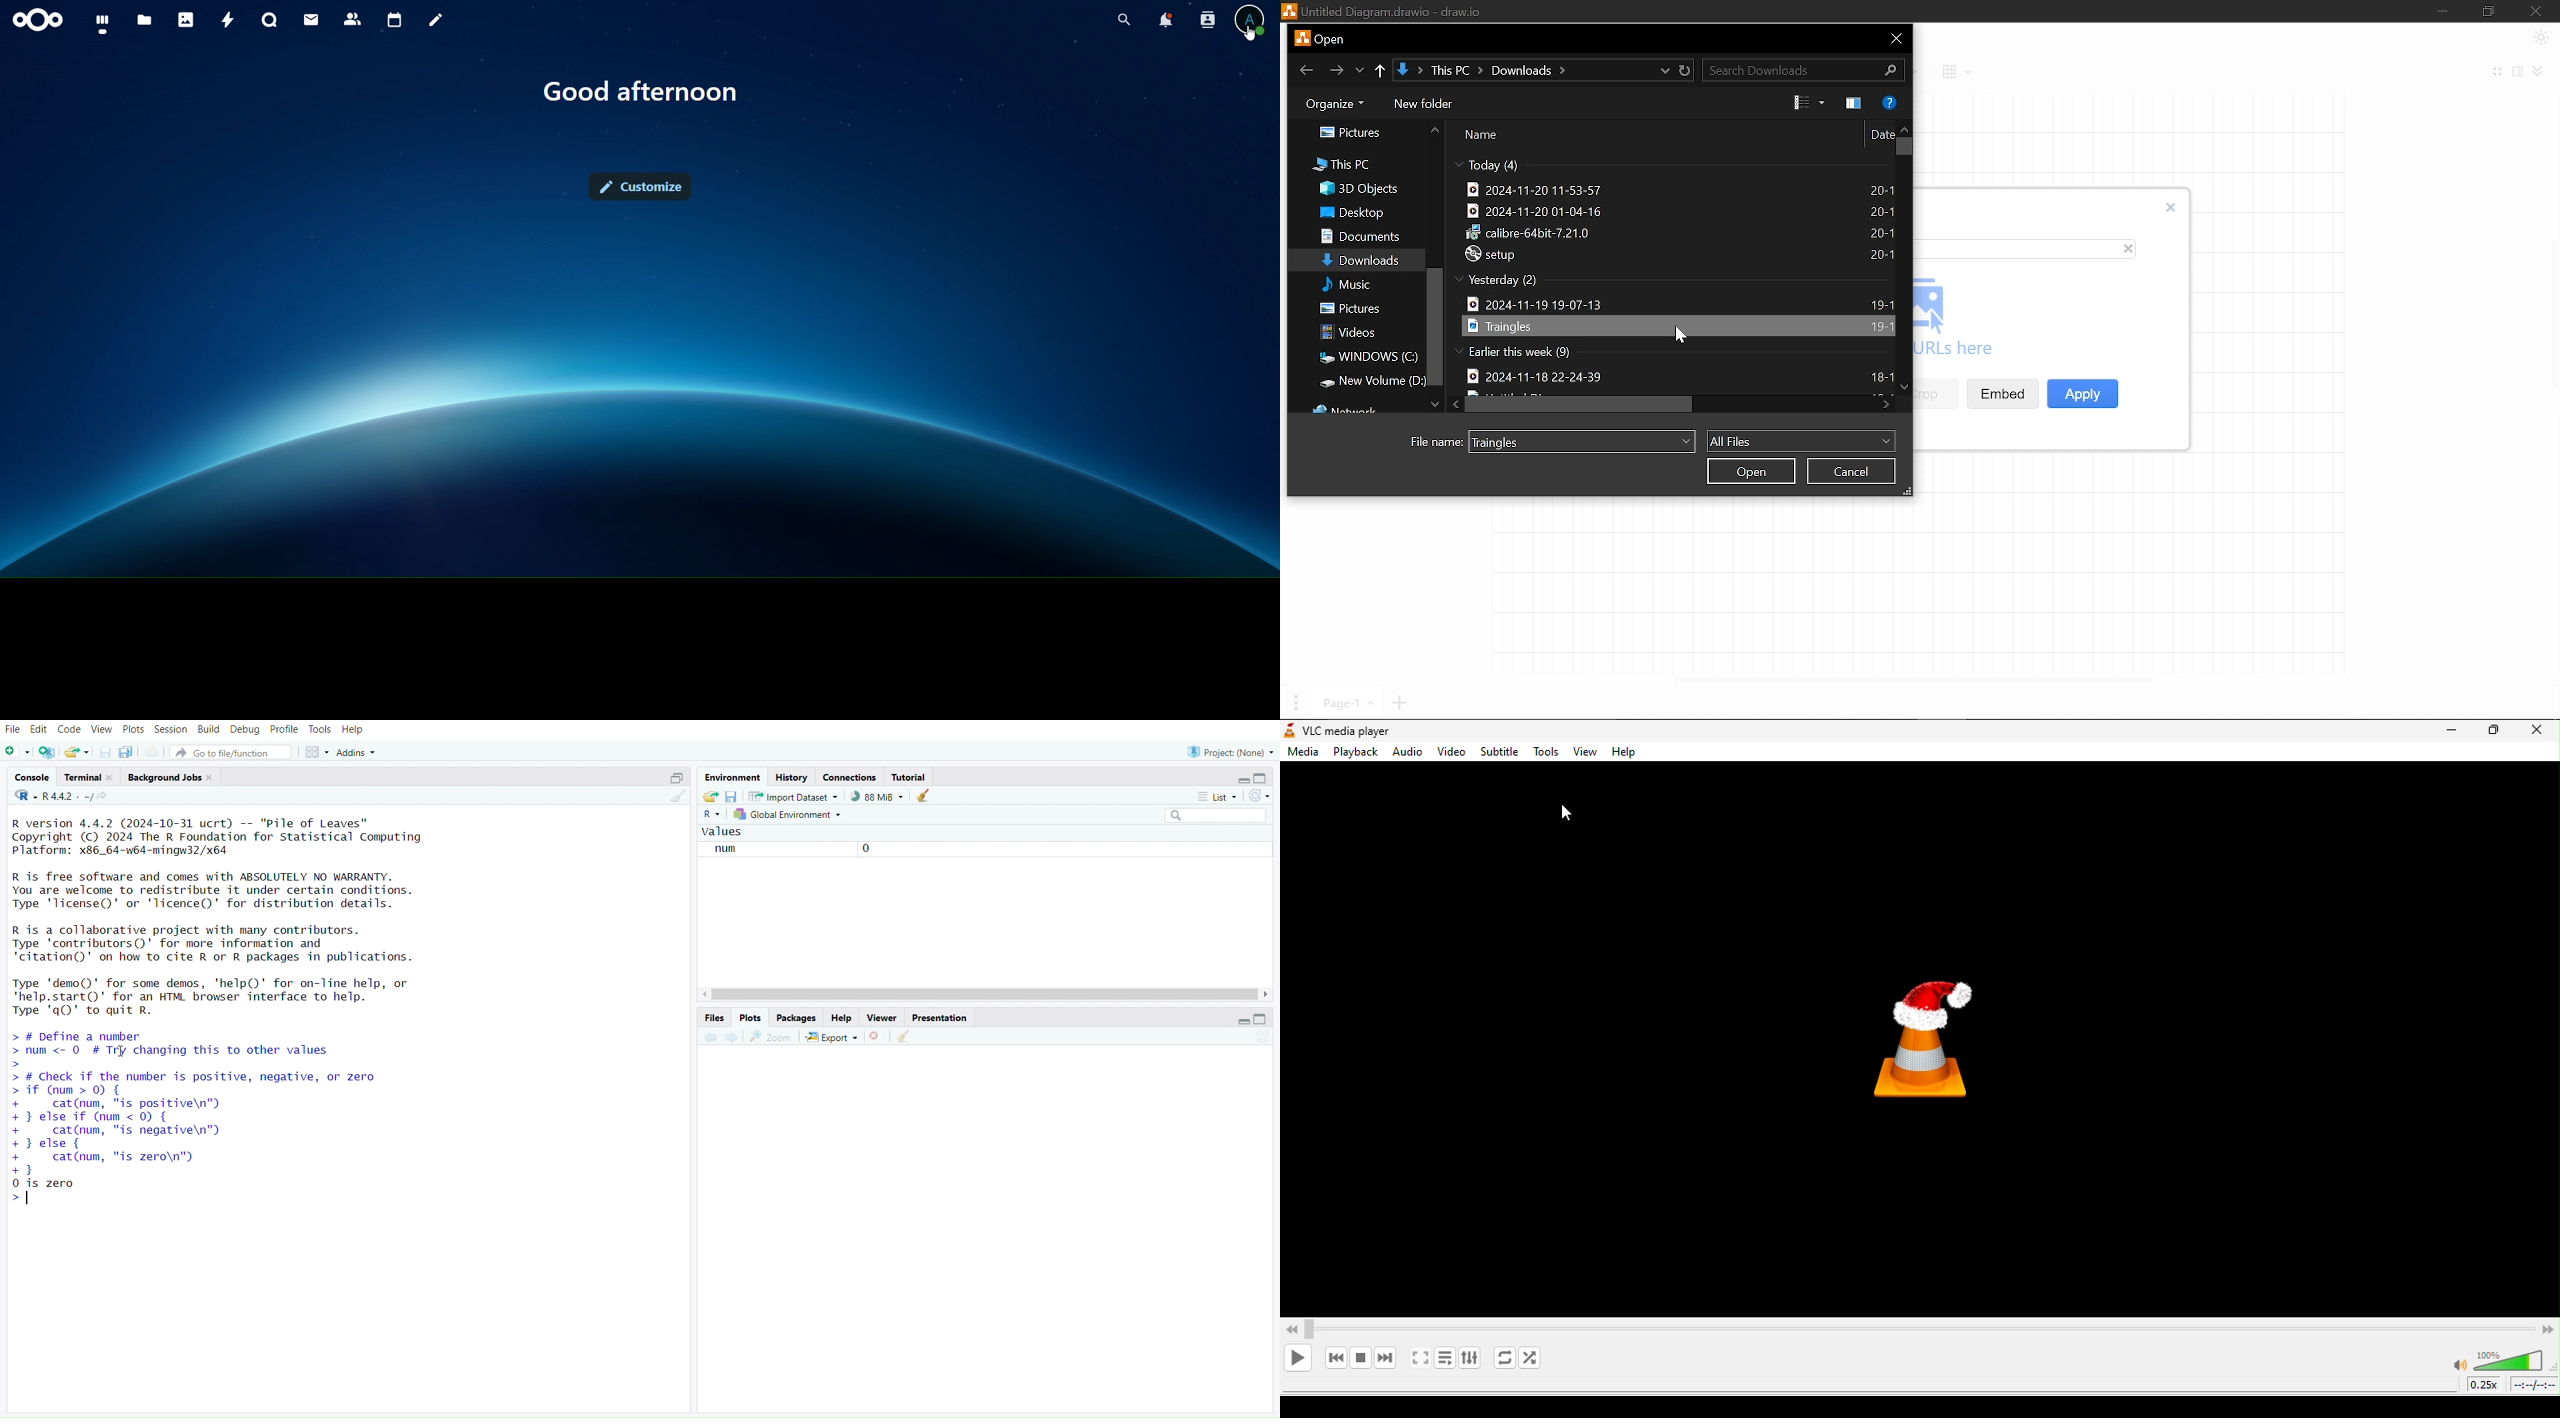 The height and width of the screenshot is (1428, 2576). What do you see at coordinates (1685, 70) in the screenshot?
I see `Refresh` at bounding box center [1685, 70].